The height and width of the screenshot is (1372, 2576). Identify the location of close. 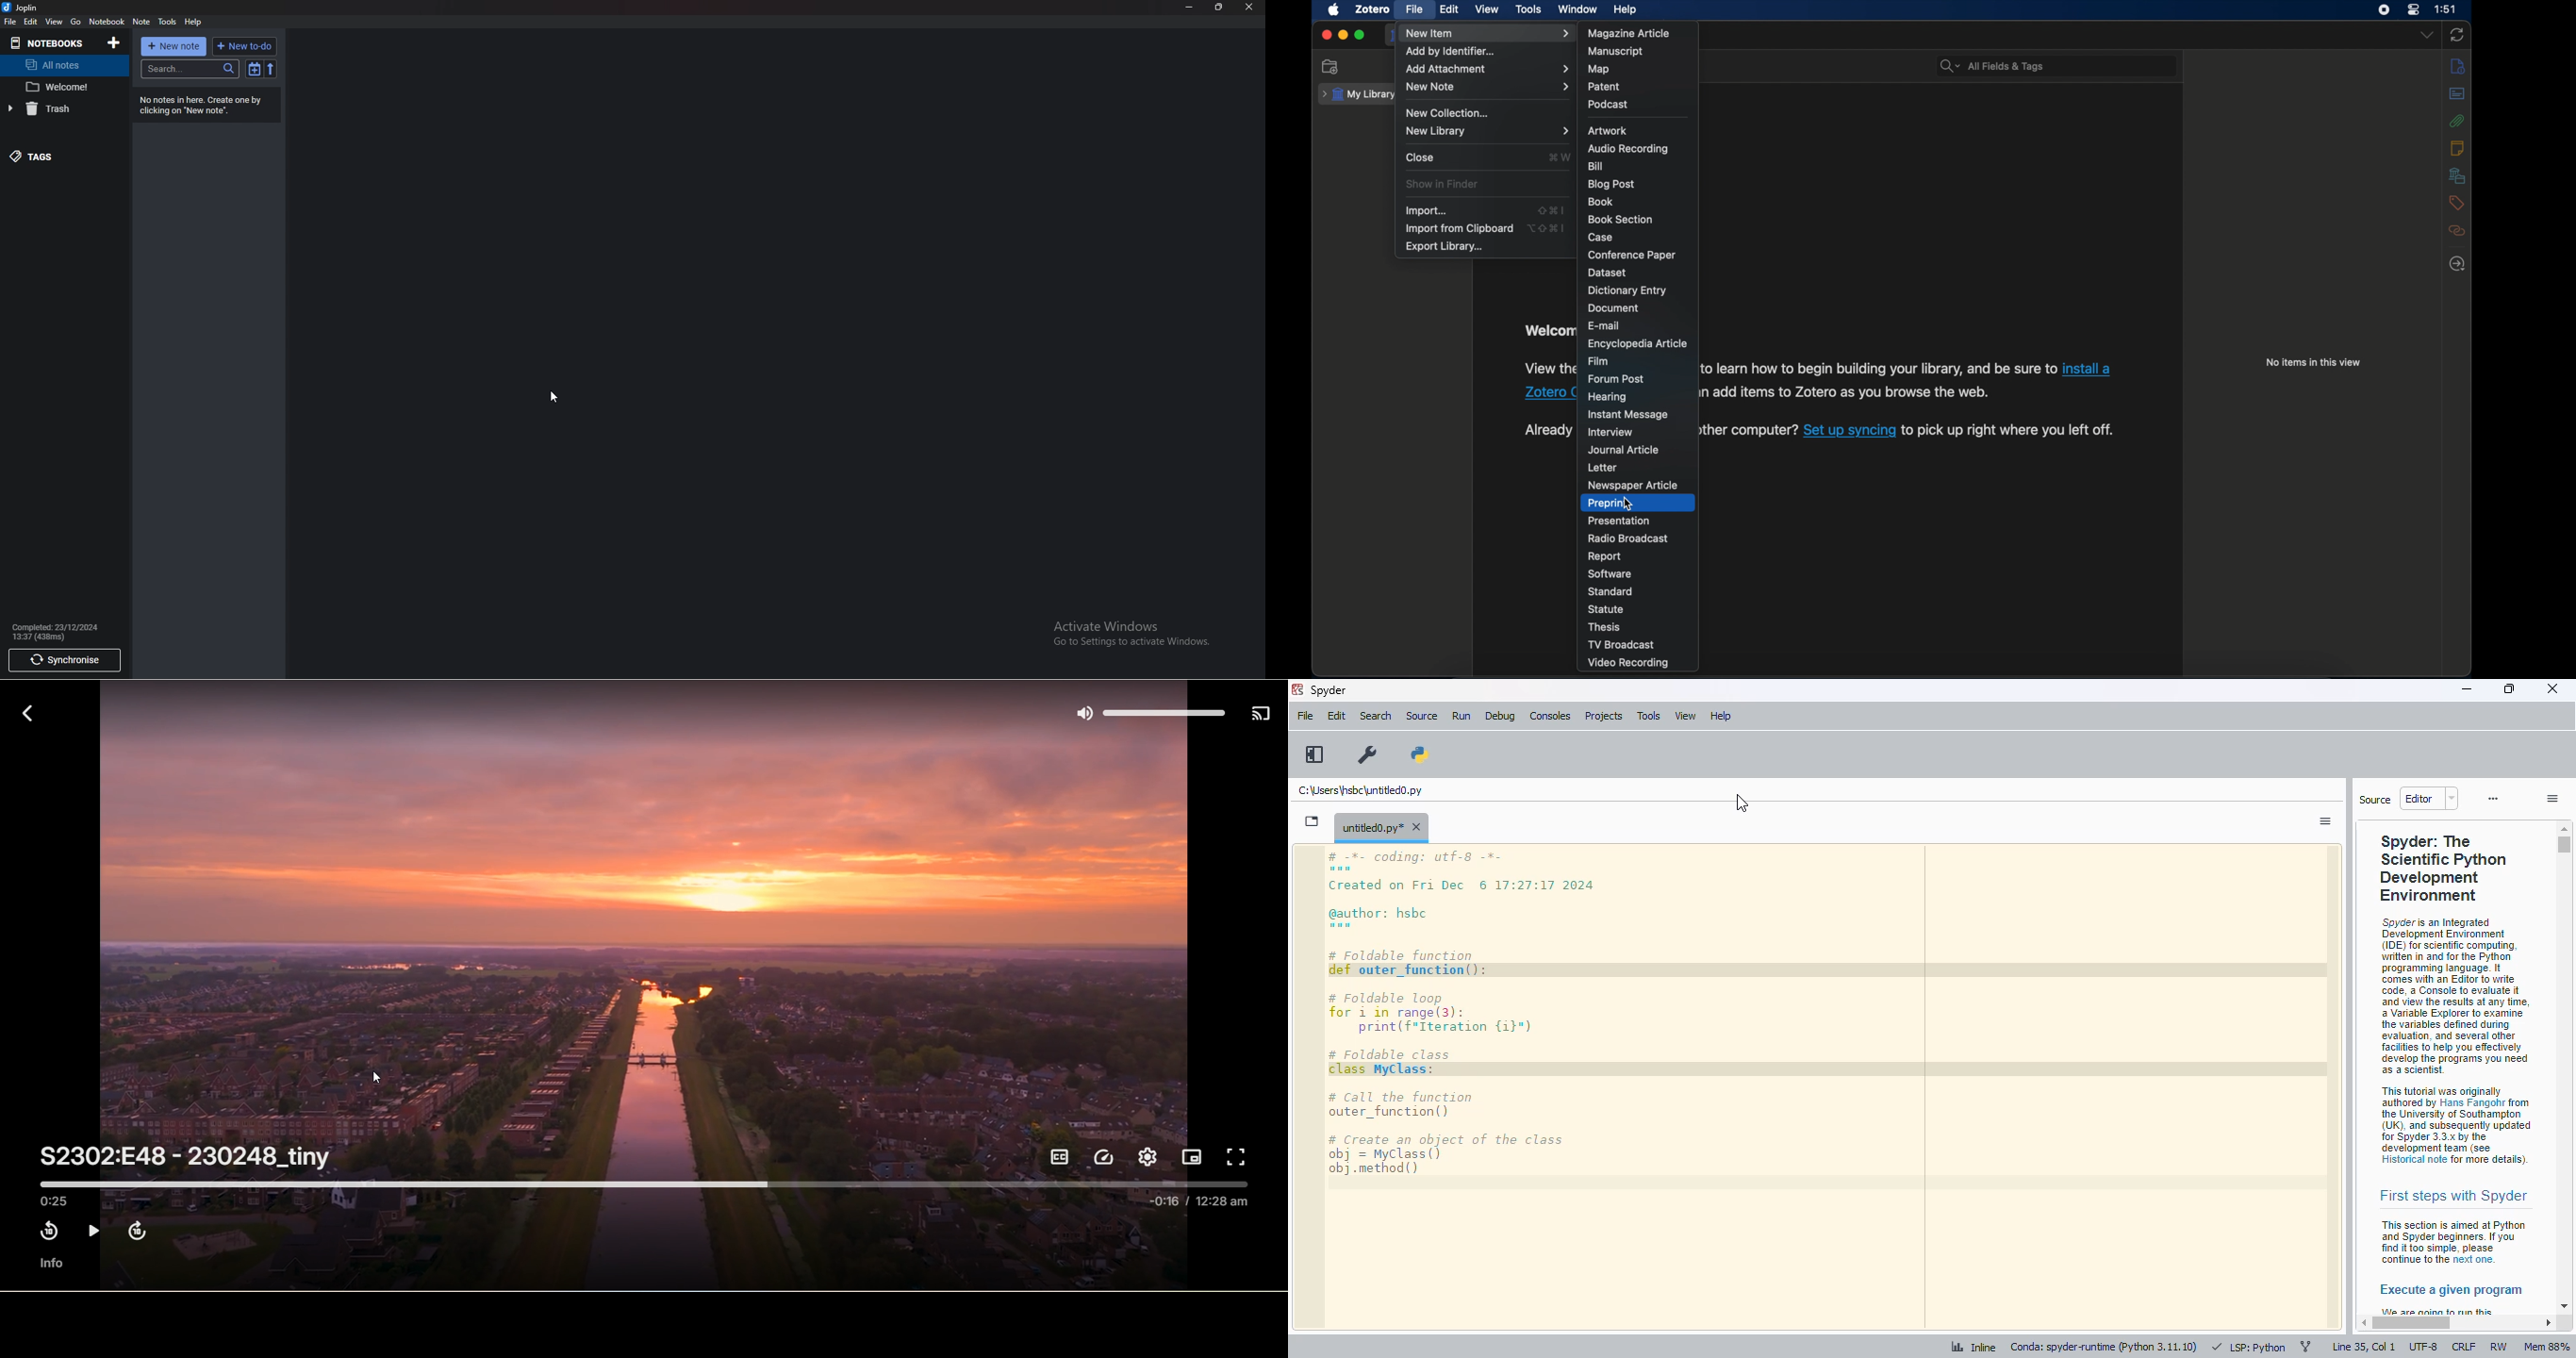
(1249, 7).